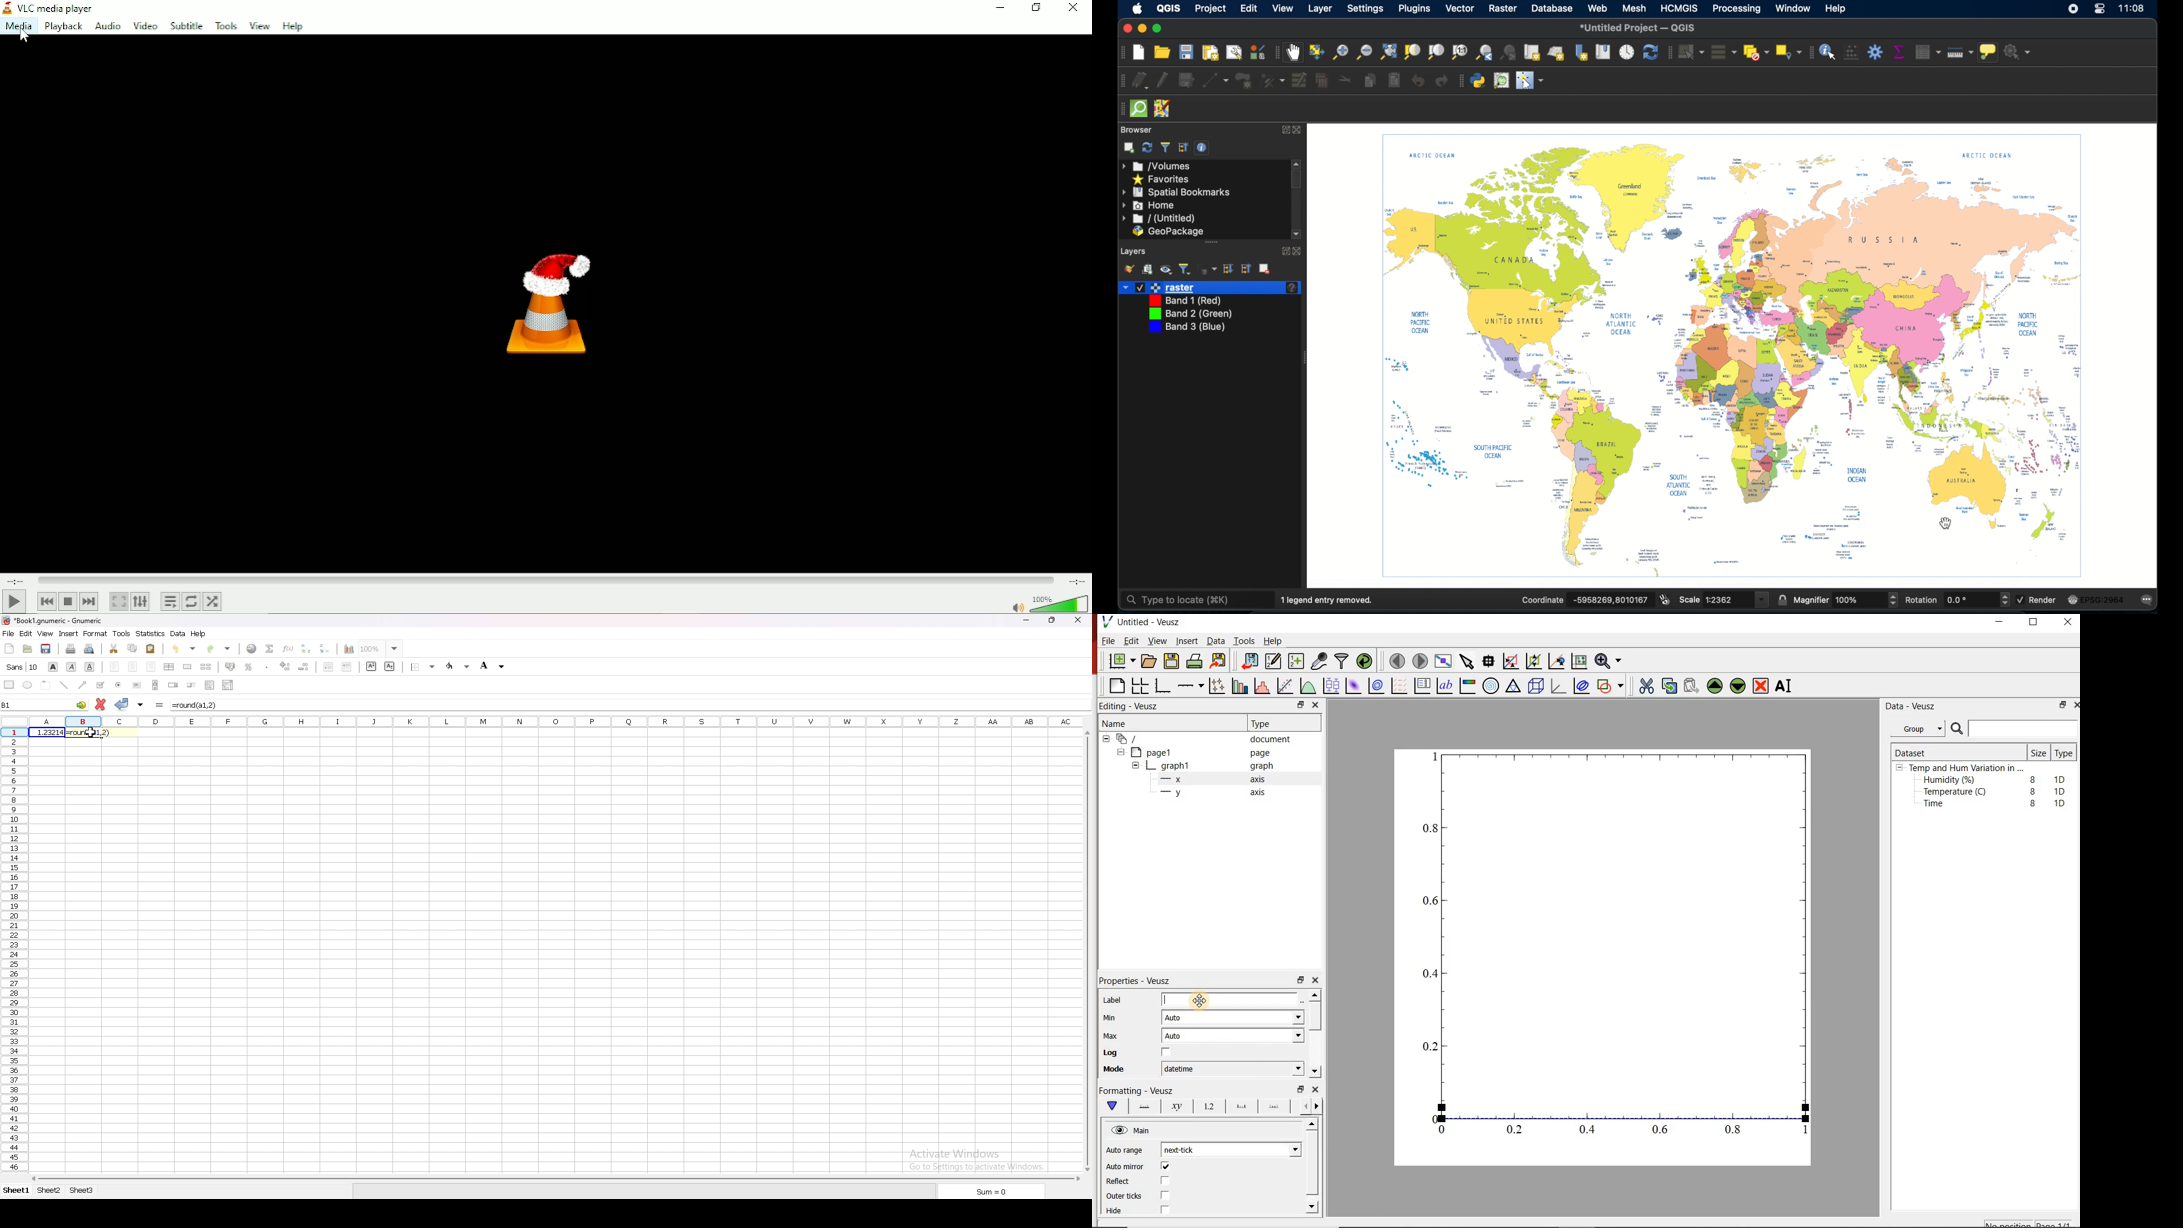 The height and width of the screenshot is (1232, 2184). Describe the element at coordinates (1345, 80) in the screenshot. I see `cut features` at that location.